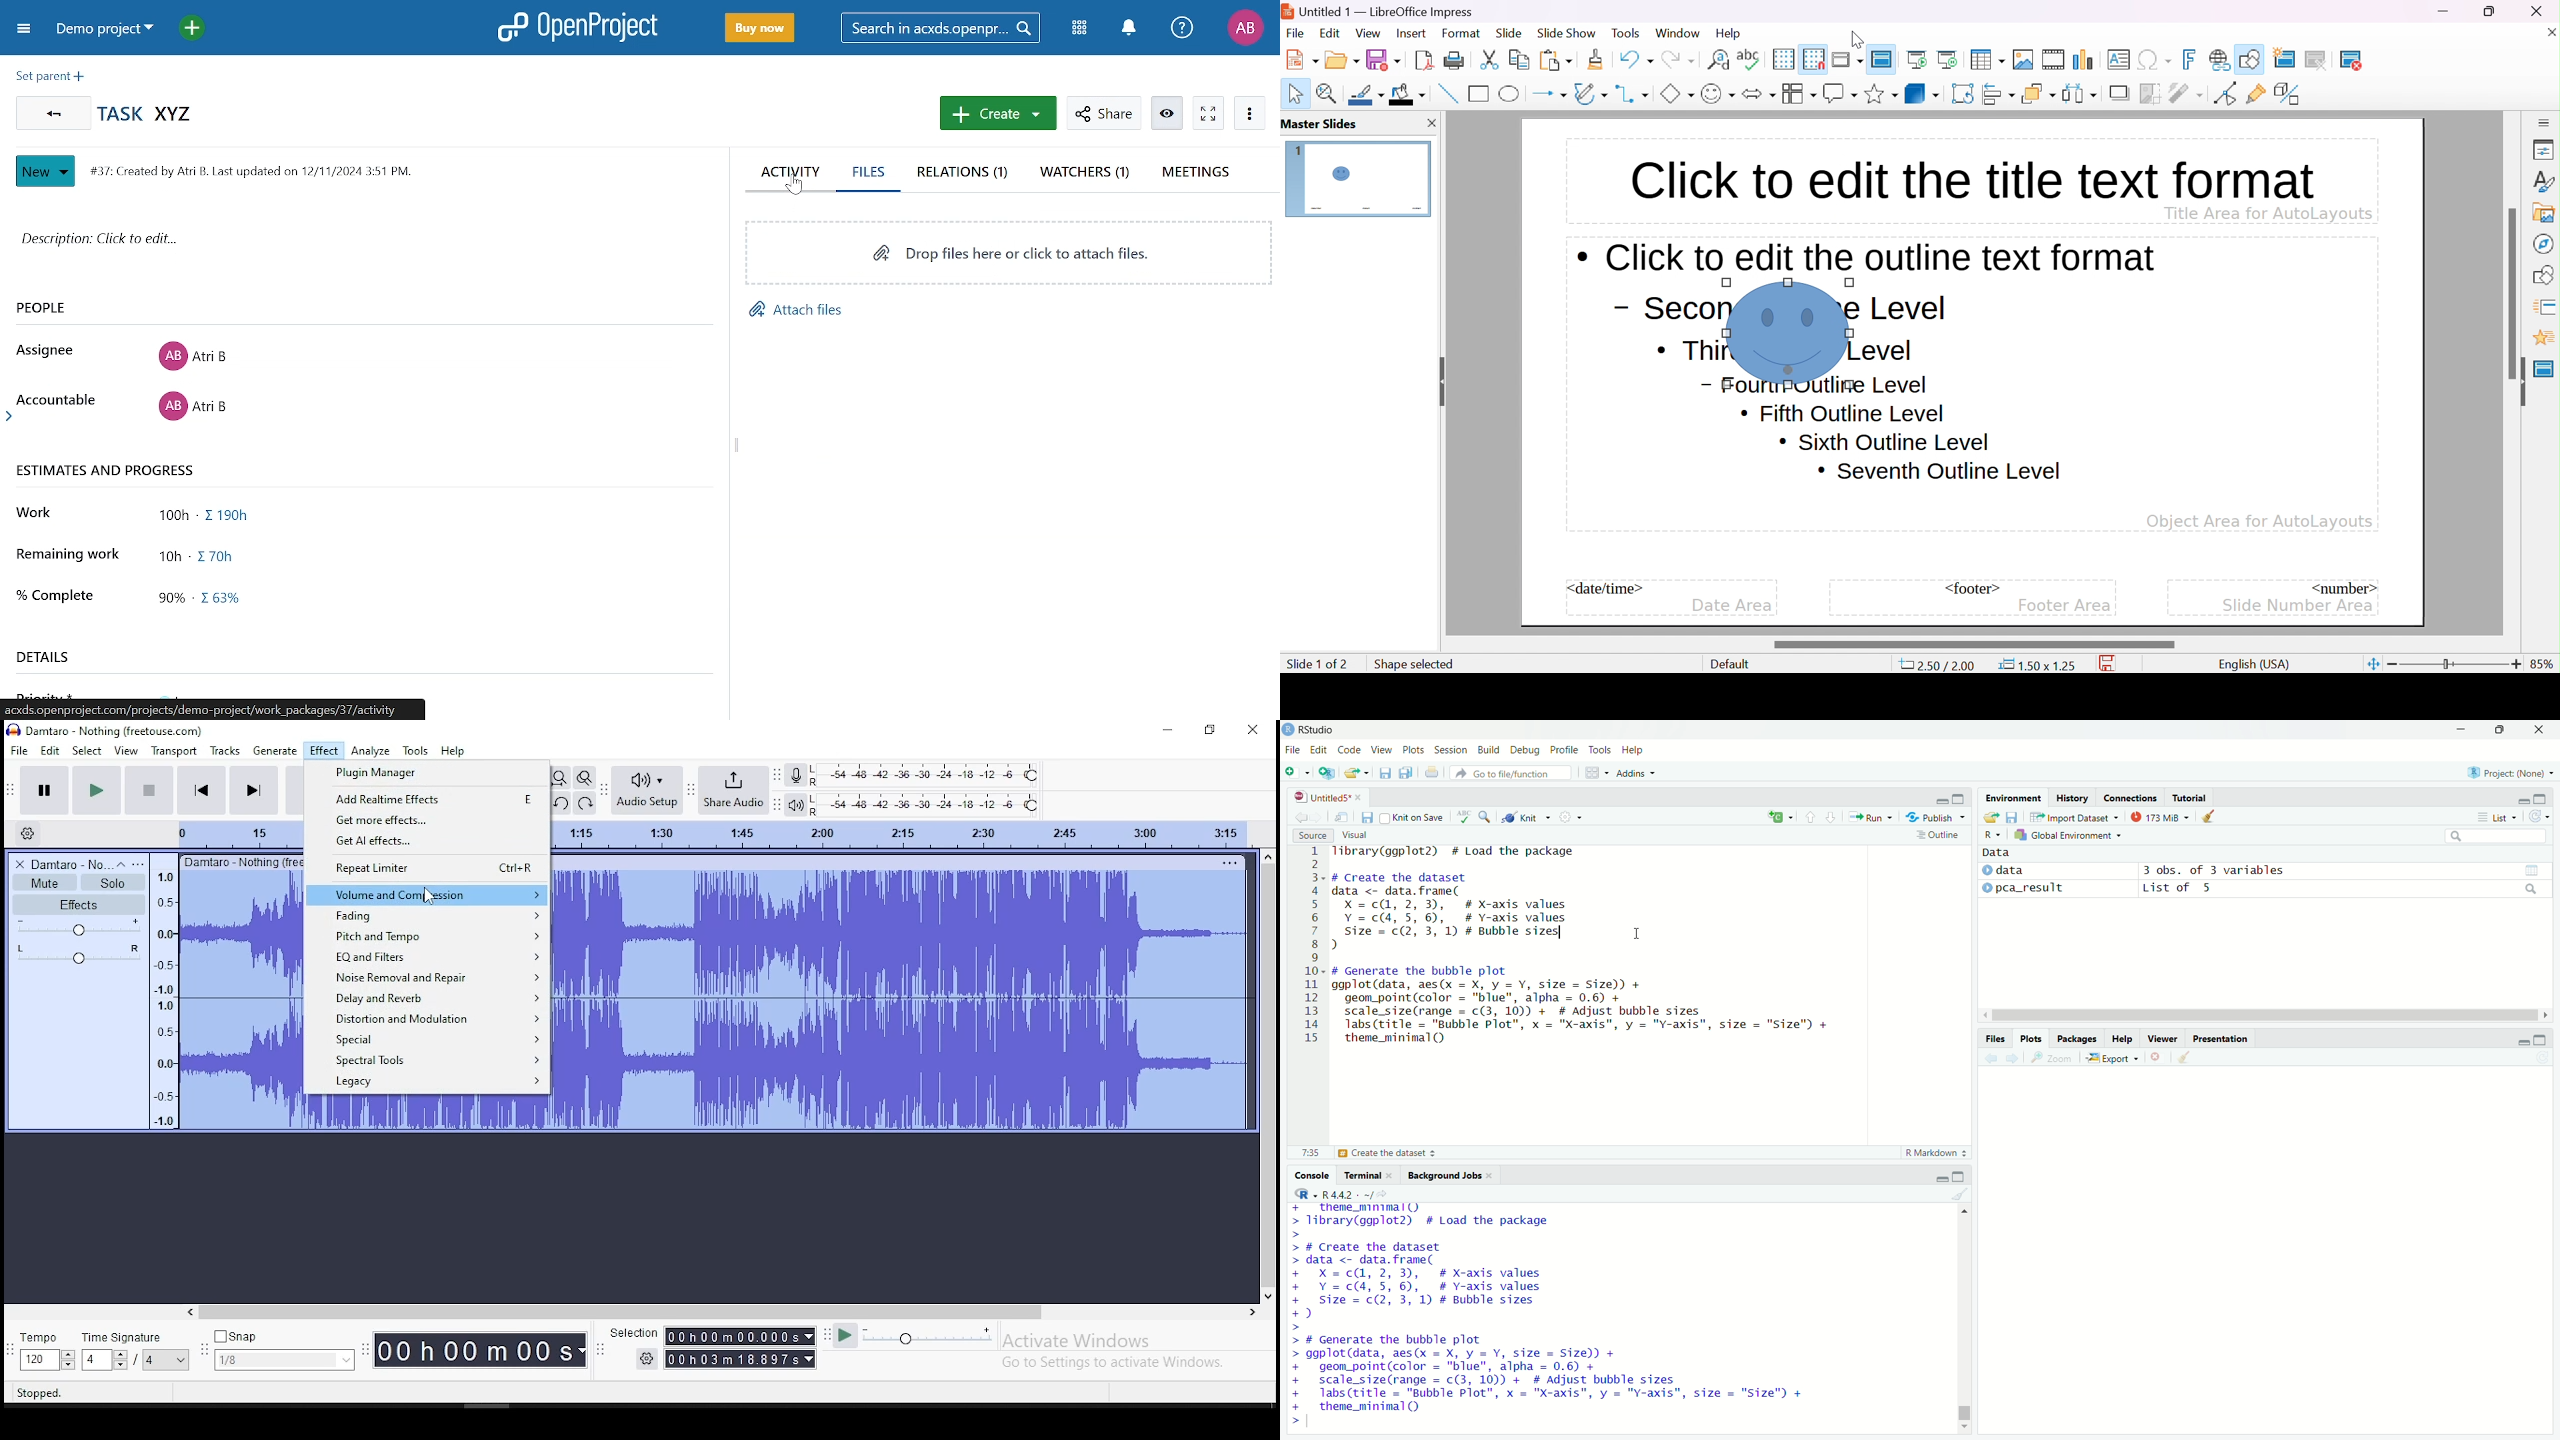 The image size is (2576, 1456). I want to click on files, so click(1997, 1039).